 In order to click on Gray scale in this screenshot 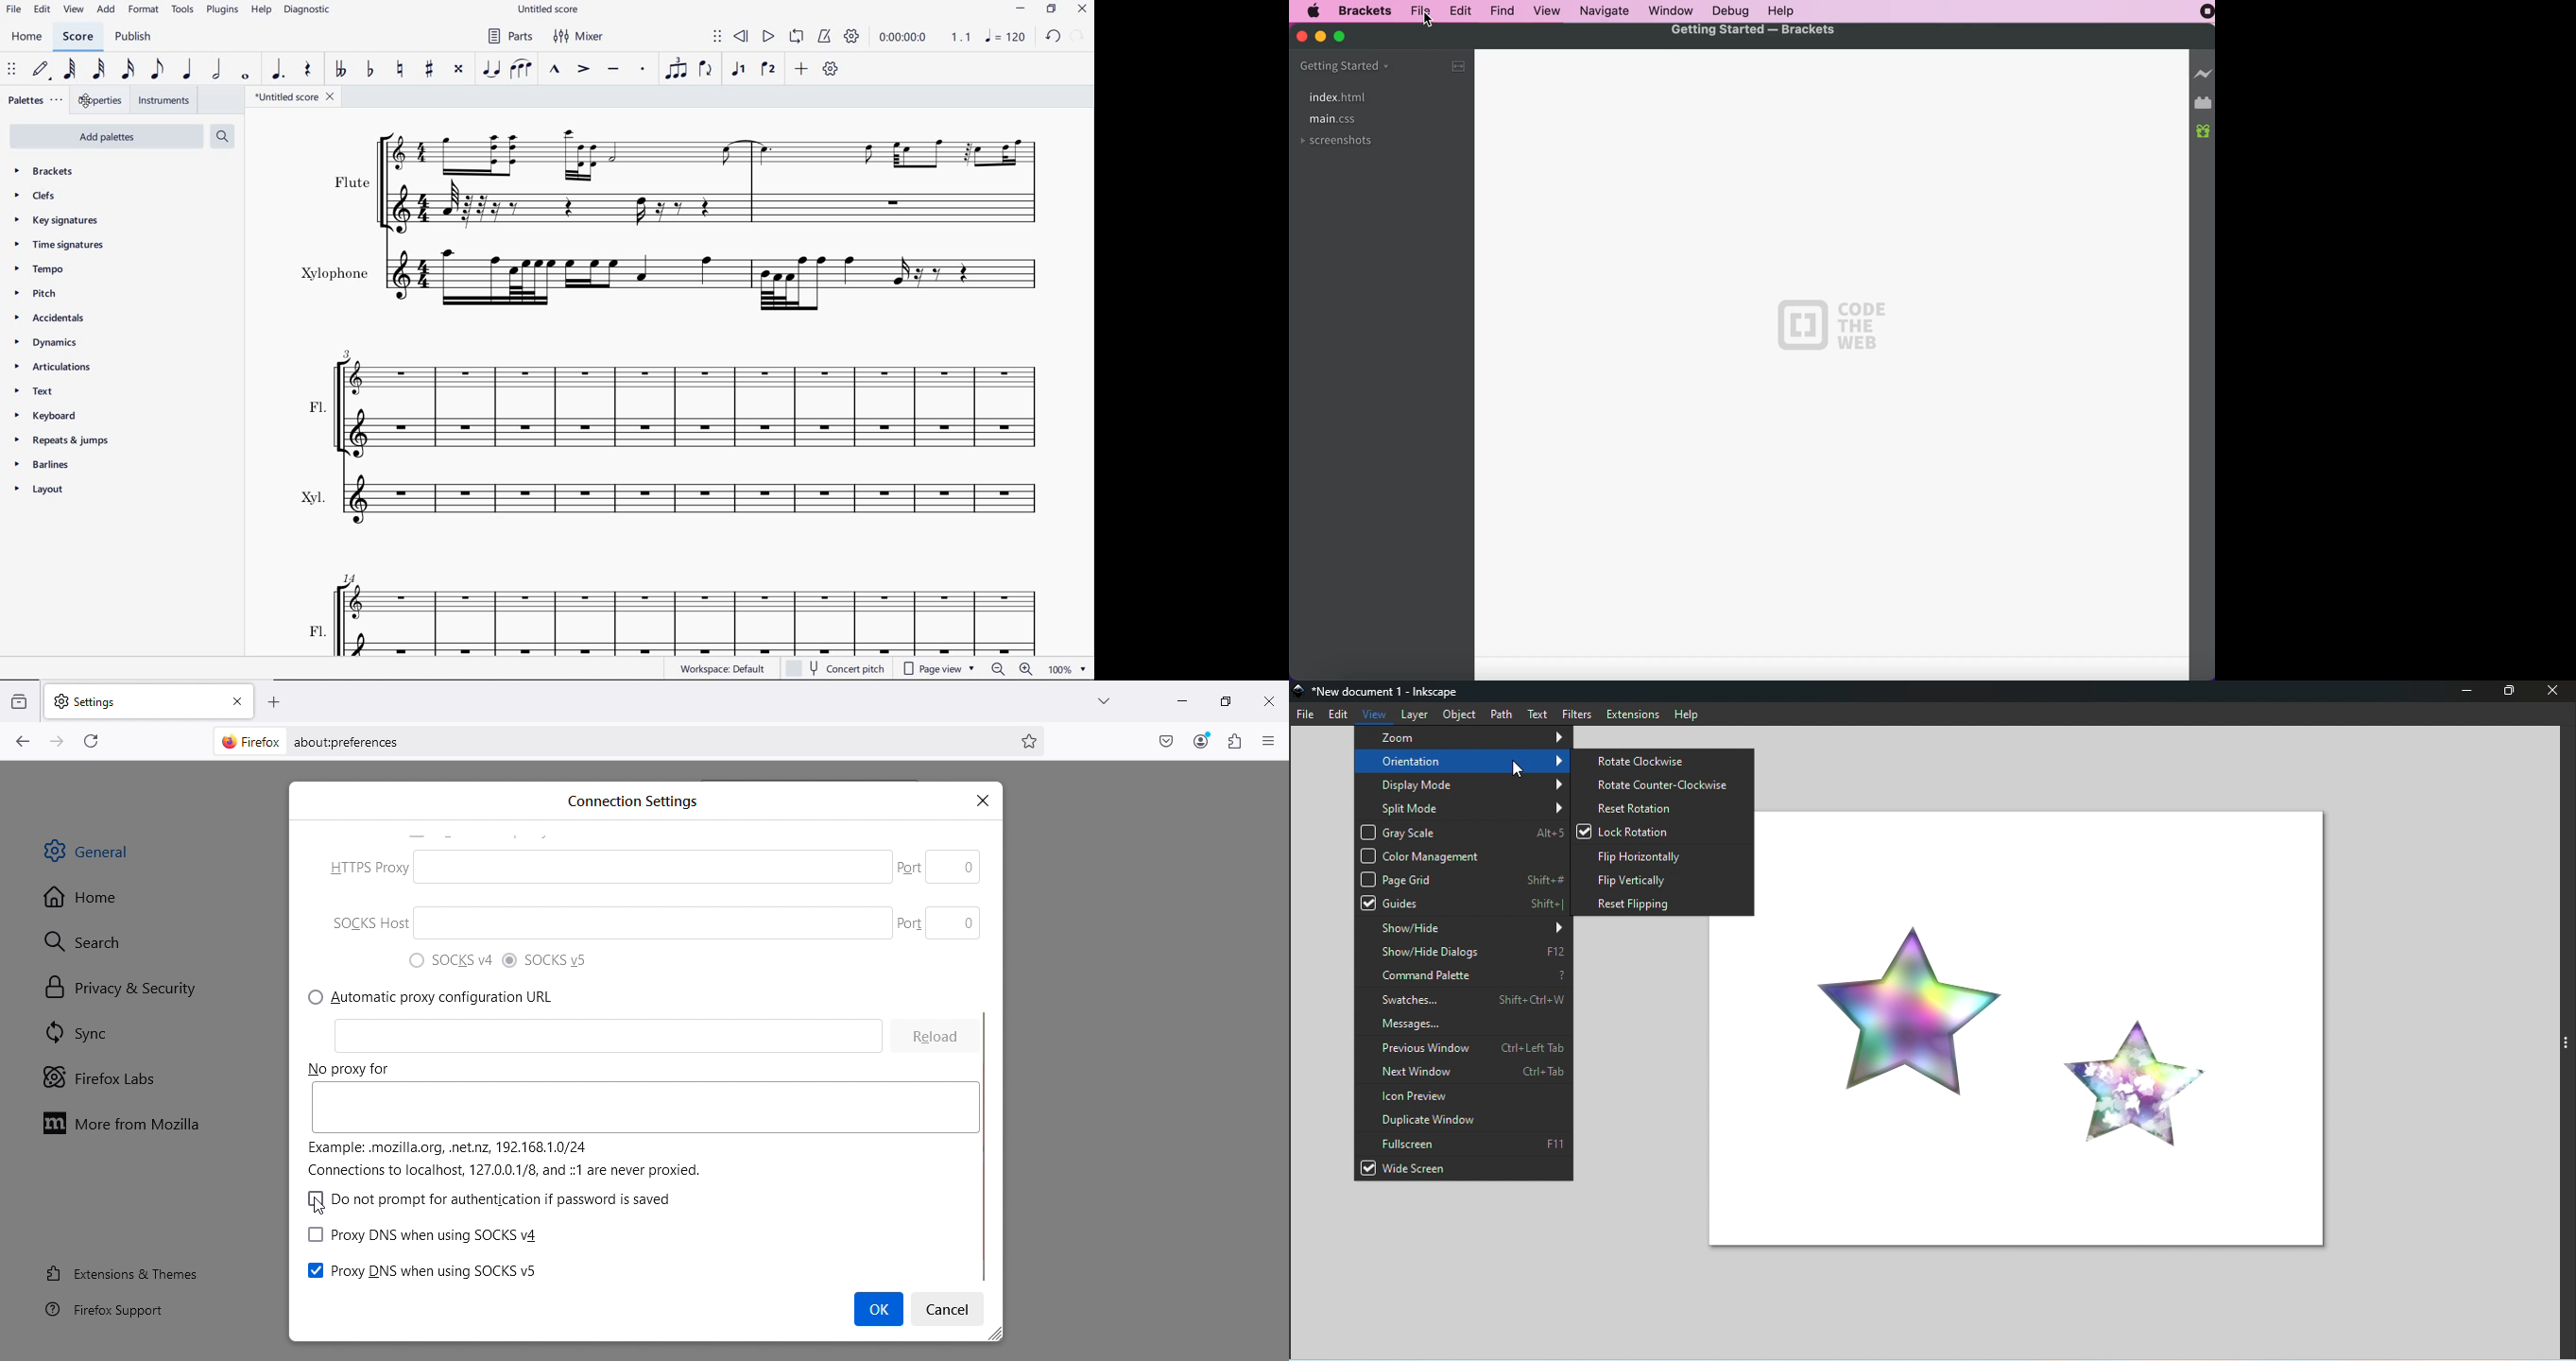, I will do `click(1461, 830)`.